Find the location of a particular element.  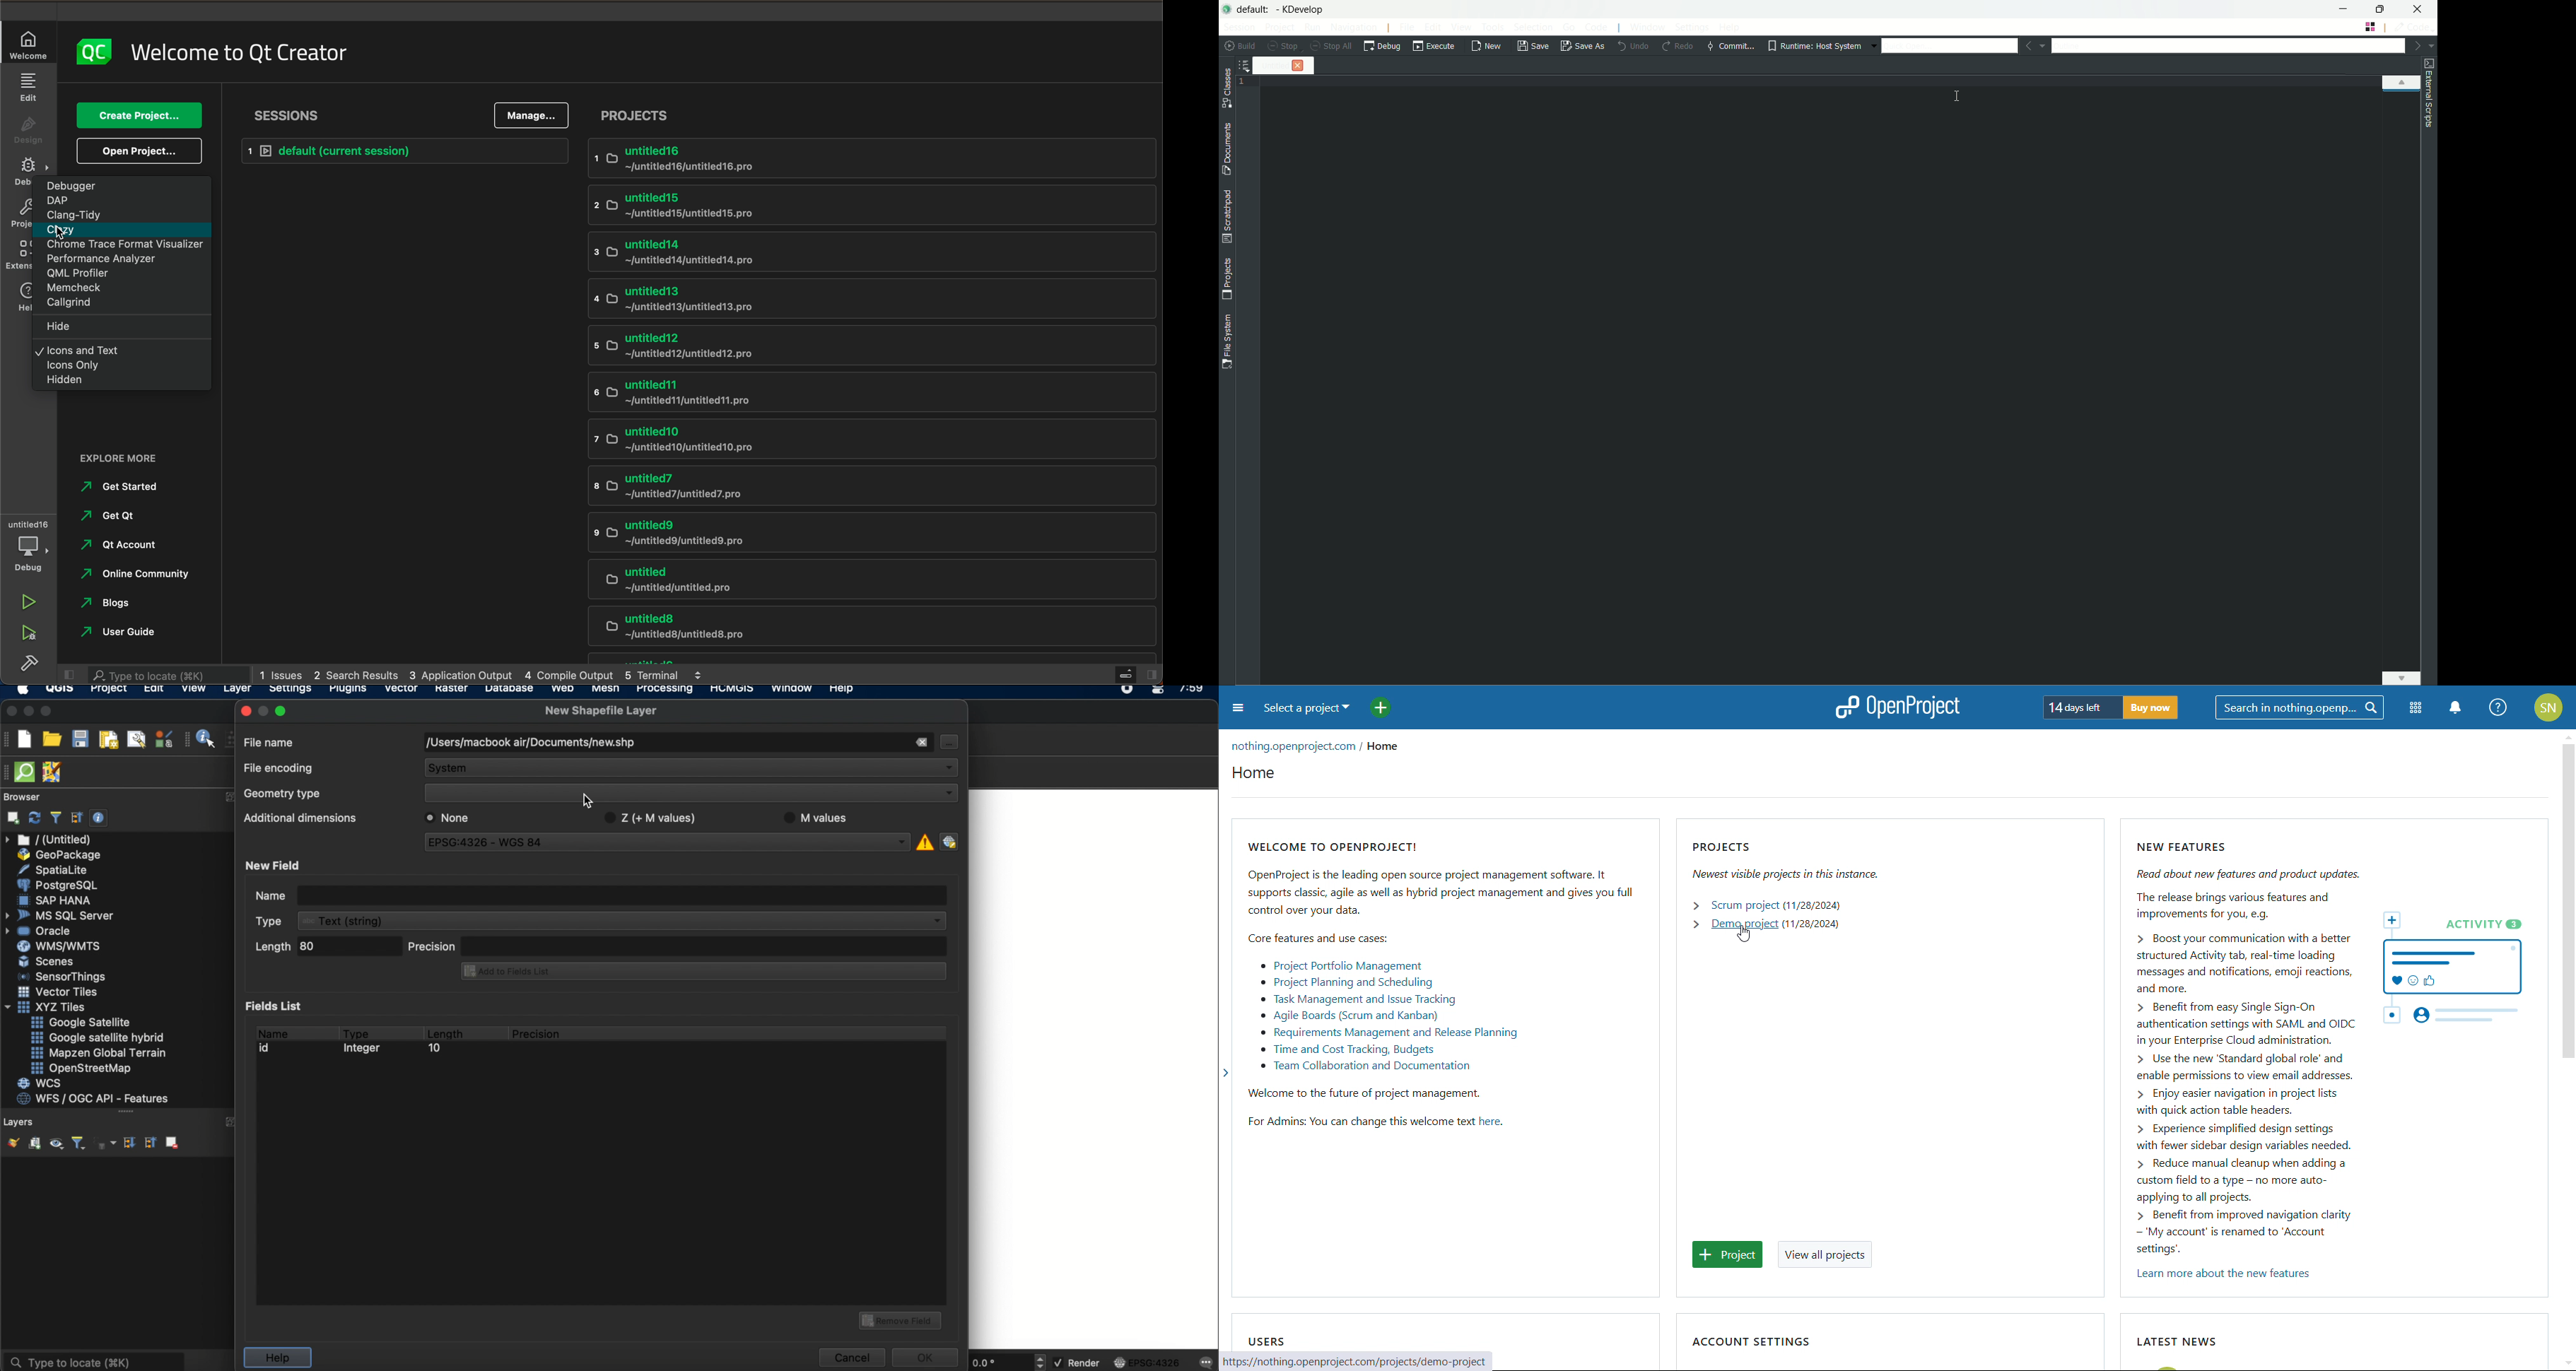

spatiallite is located at coordinates (55, 870).